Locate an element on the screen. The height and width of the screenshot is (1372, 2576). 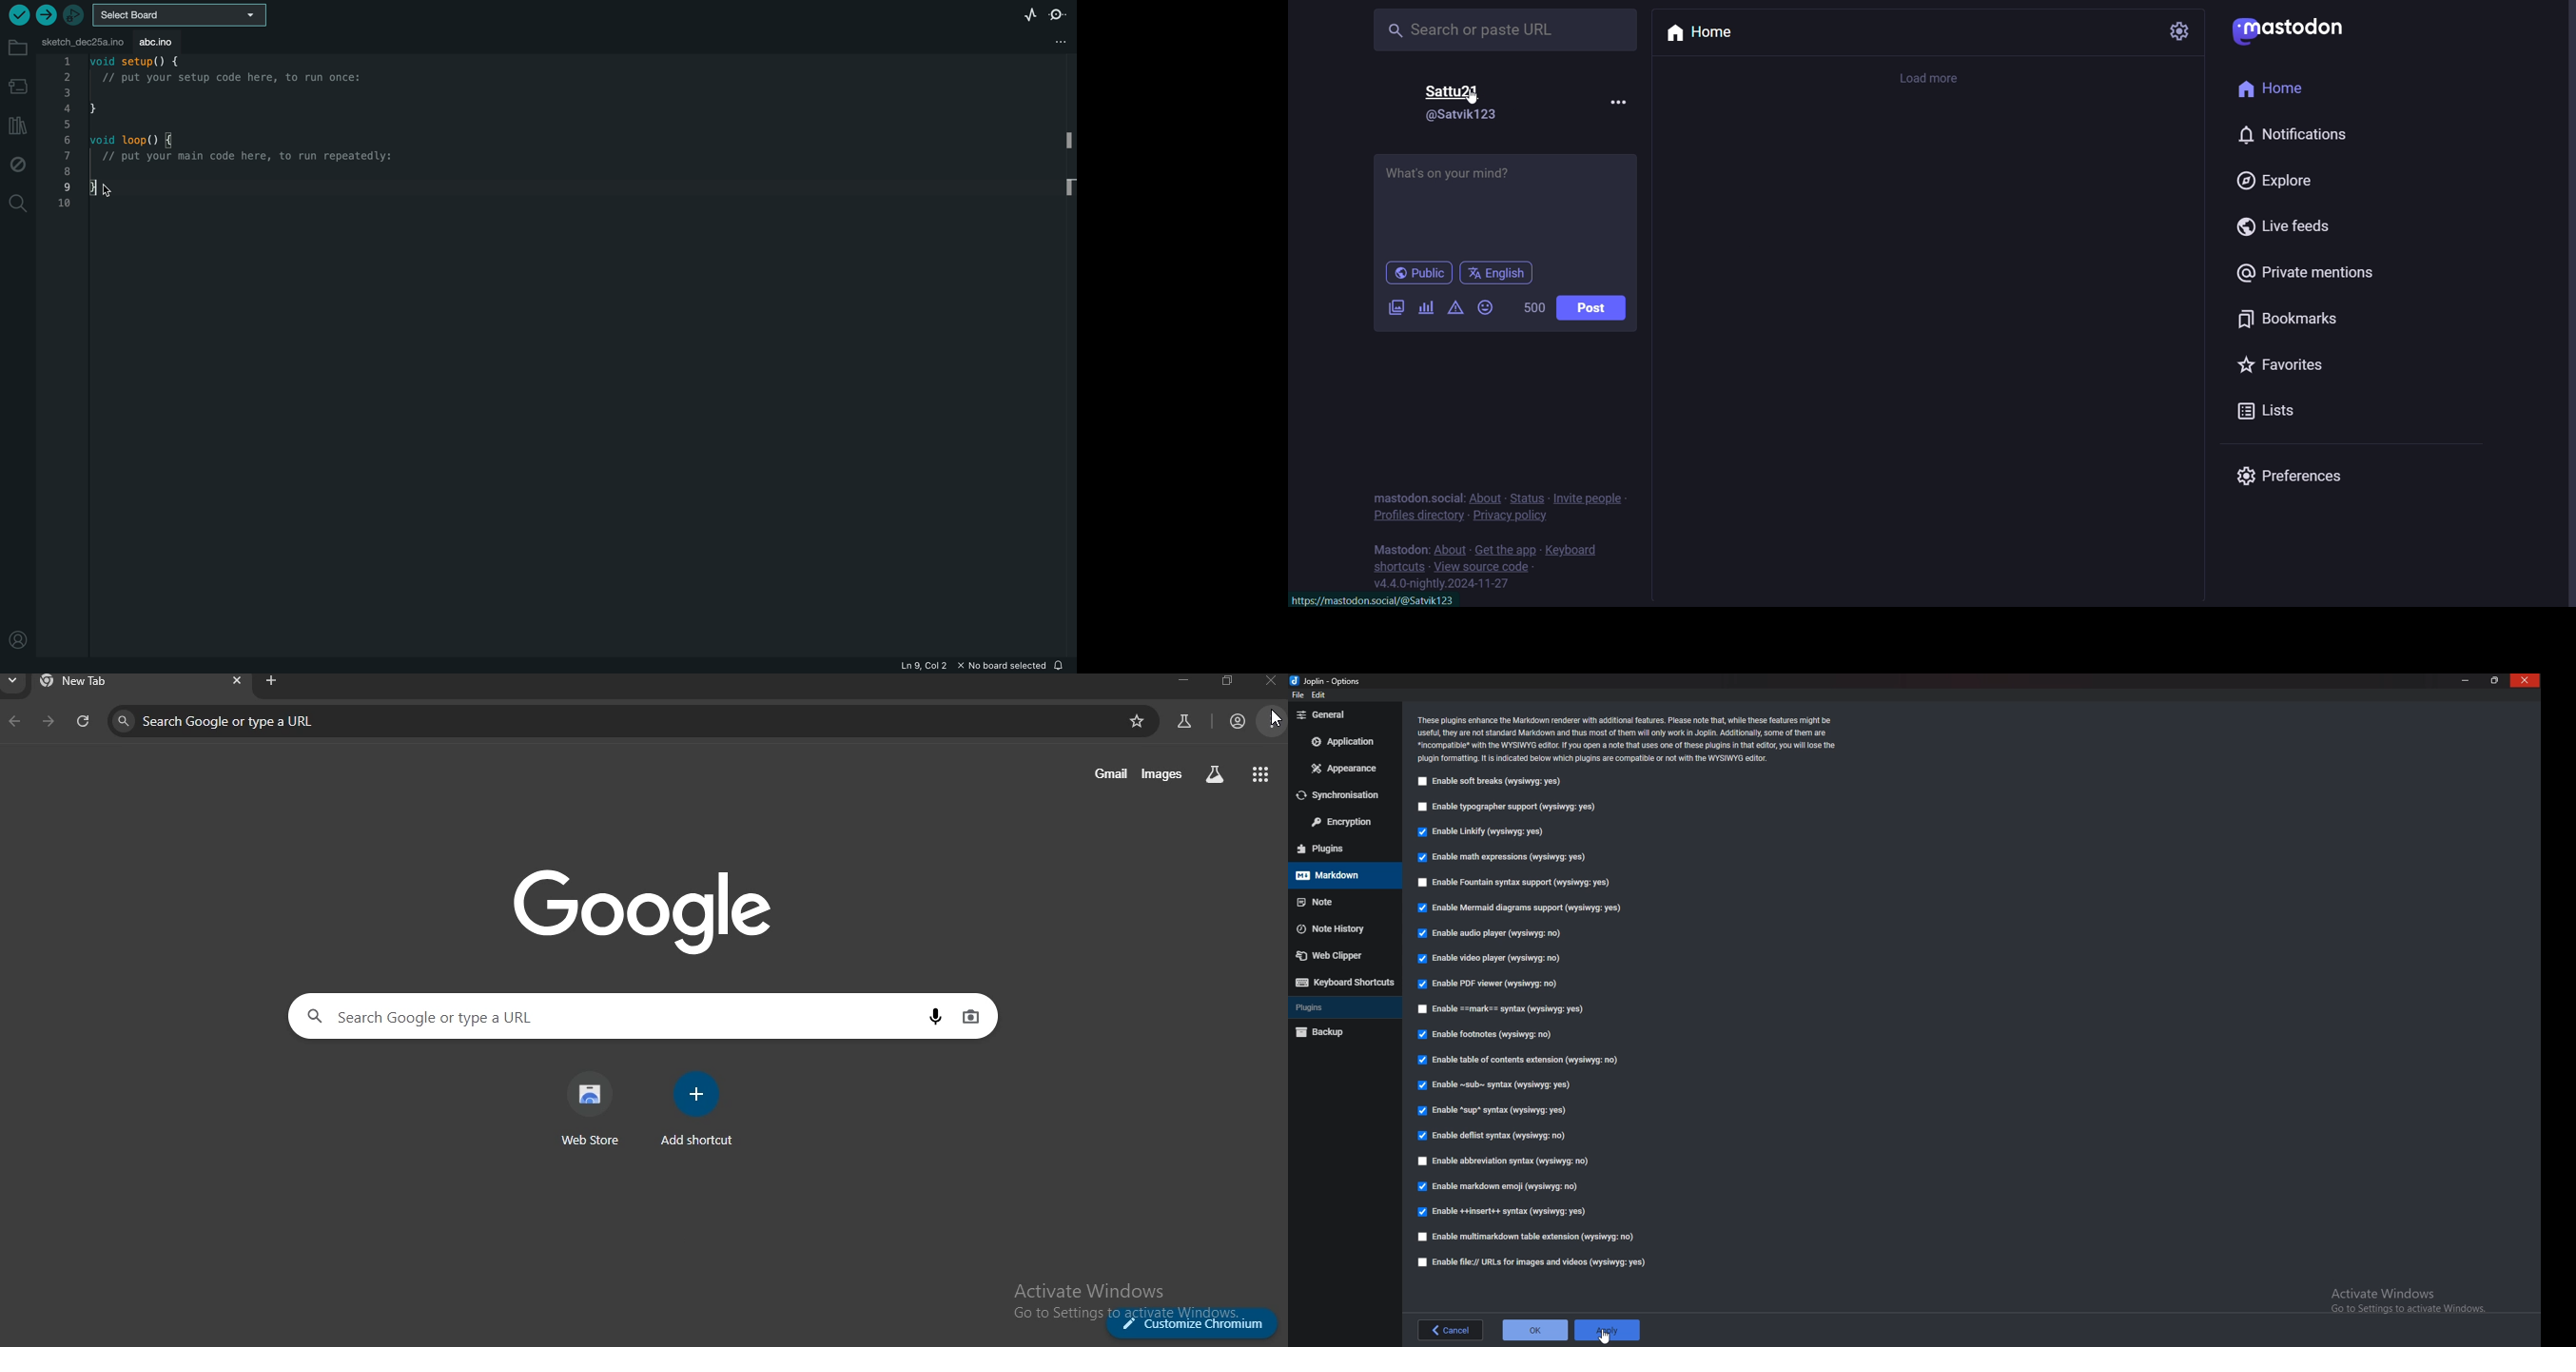
General is located at coordinates (1342, 715).